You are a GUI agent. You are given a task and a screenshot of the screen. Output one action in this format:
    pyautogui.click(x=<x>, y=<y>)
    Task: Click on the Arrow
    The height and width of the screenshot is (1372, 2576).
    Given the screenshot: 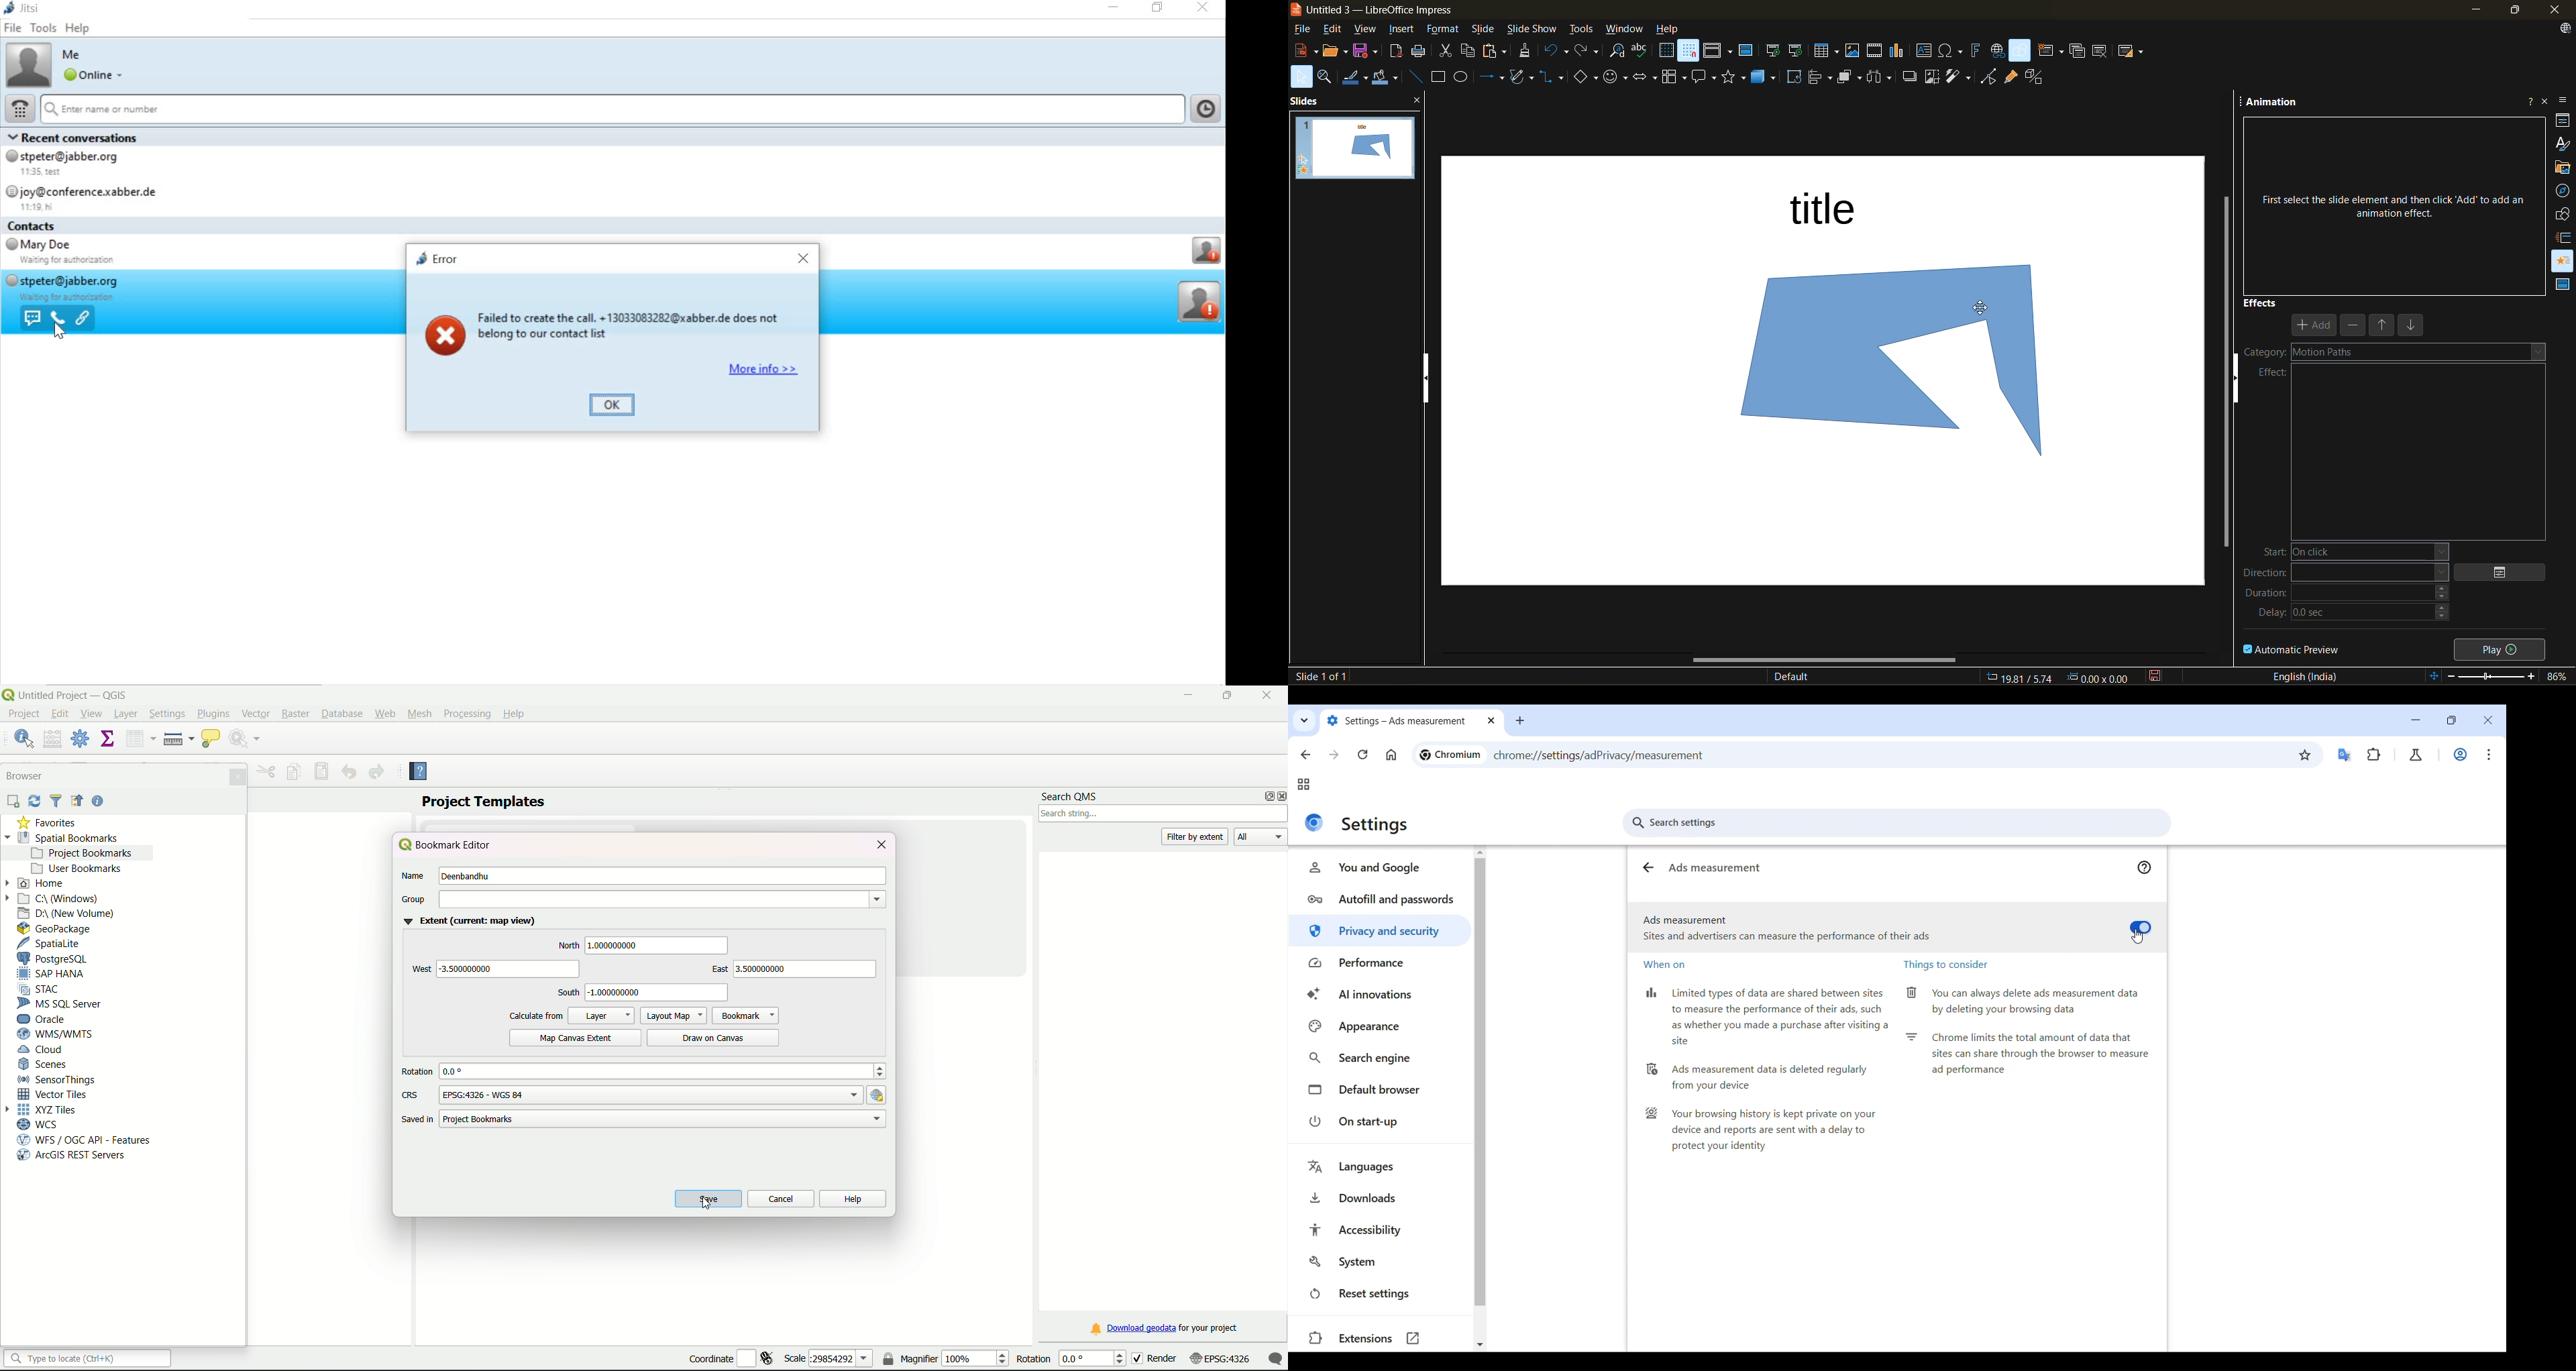 What is the action you would take?
    pyautogui.click(x=9, y=883)
    